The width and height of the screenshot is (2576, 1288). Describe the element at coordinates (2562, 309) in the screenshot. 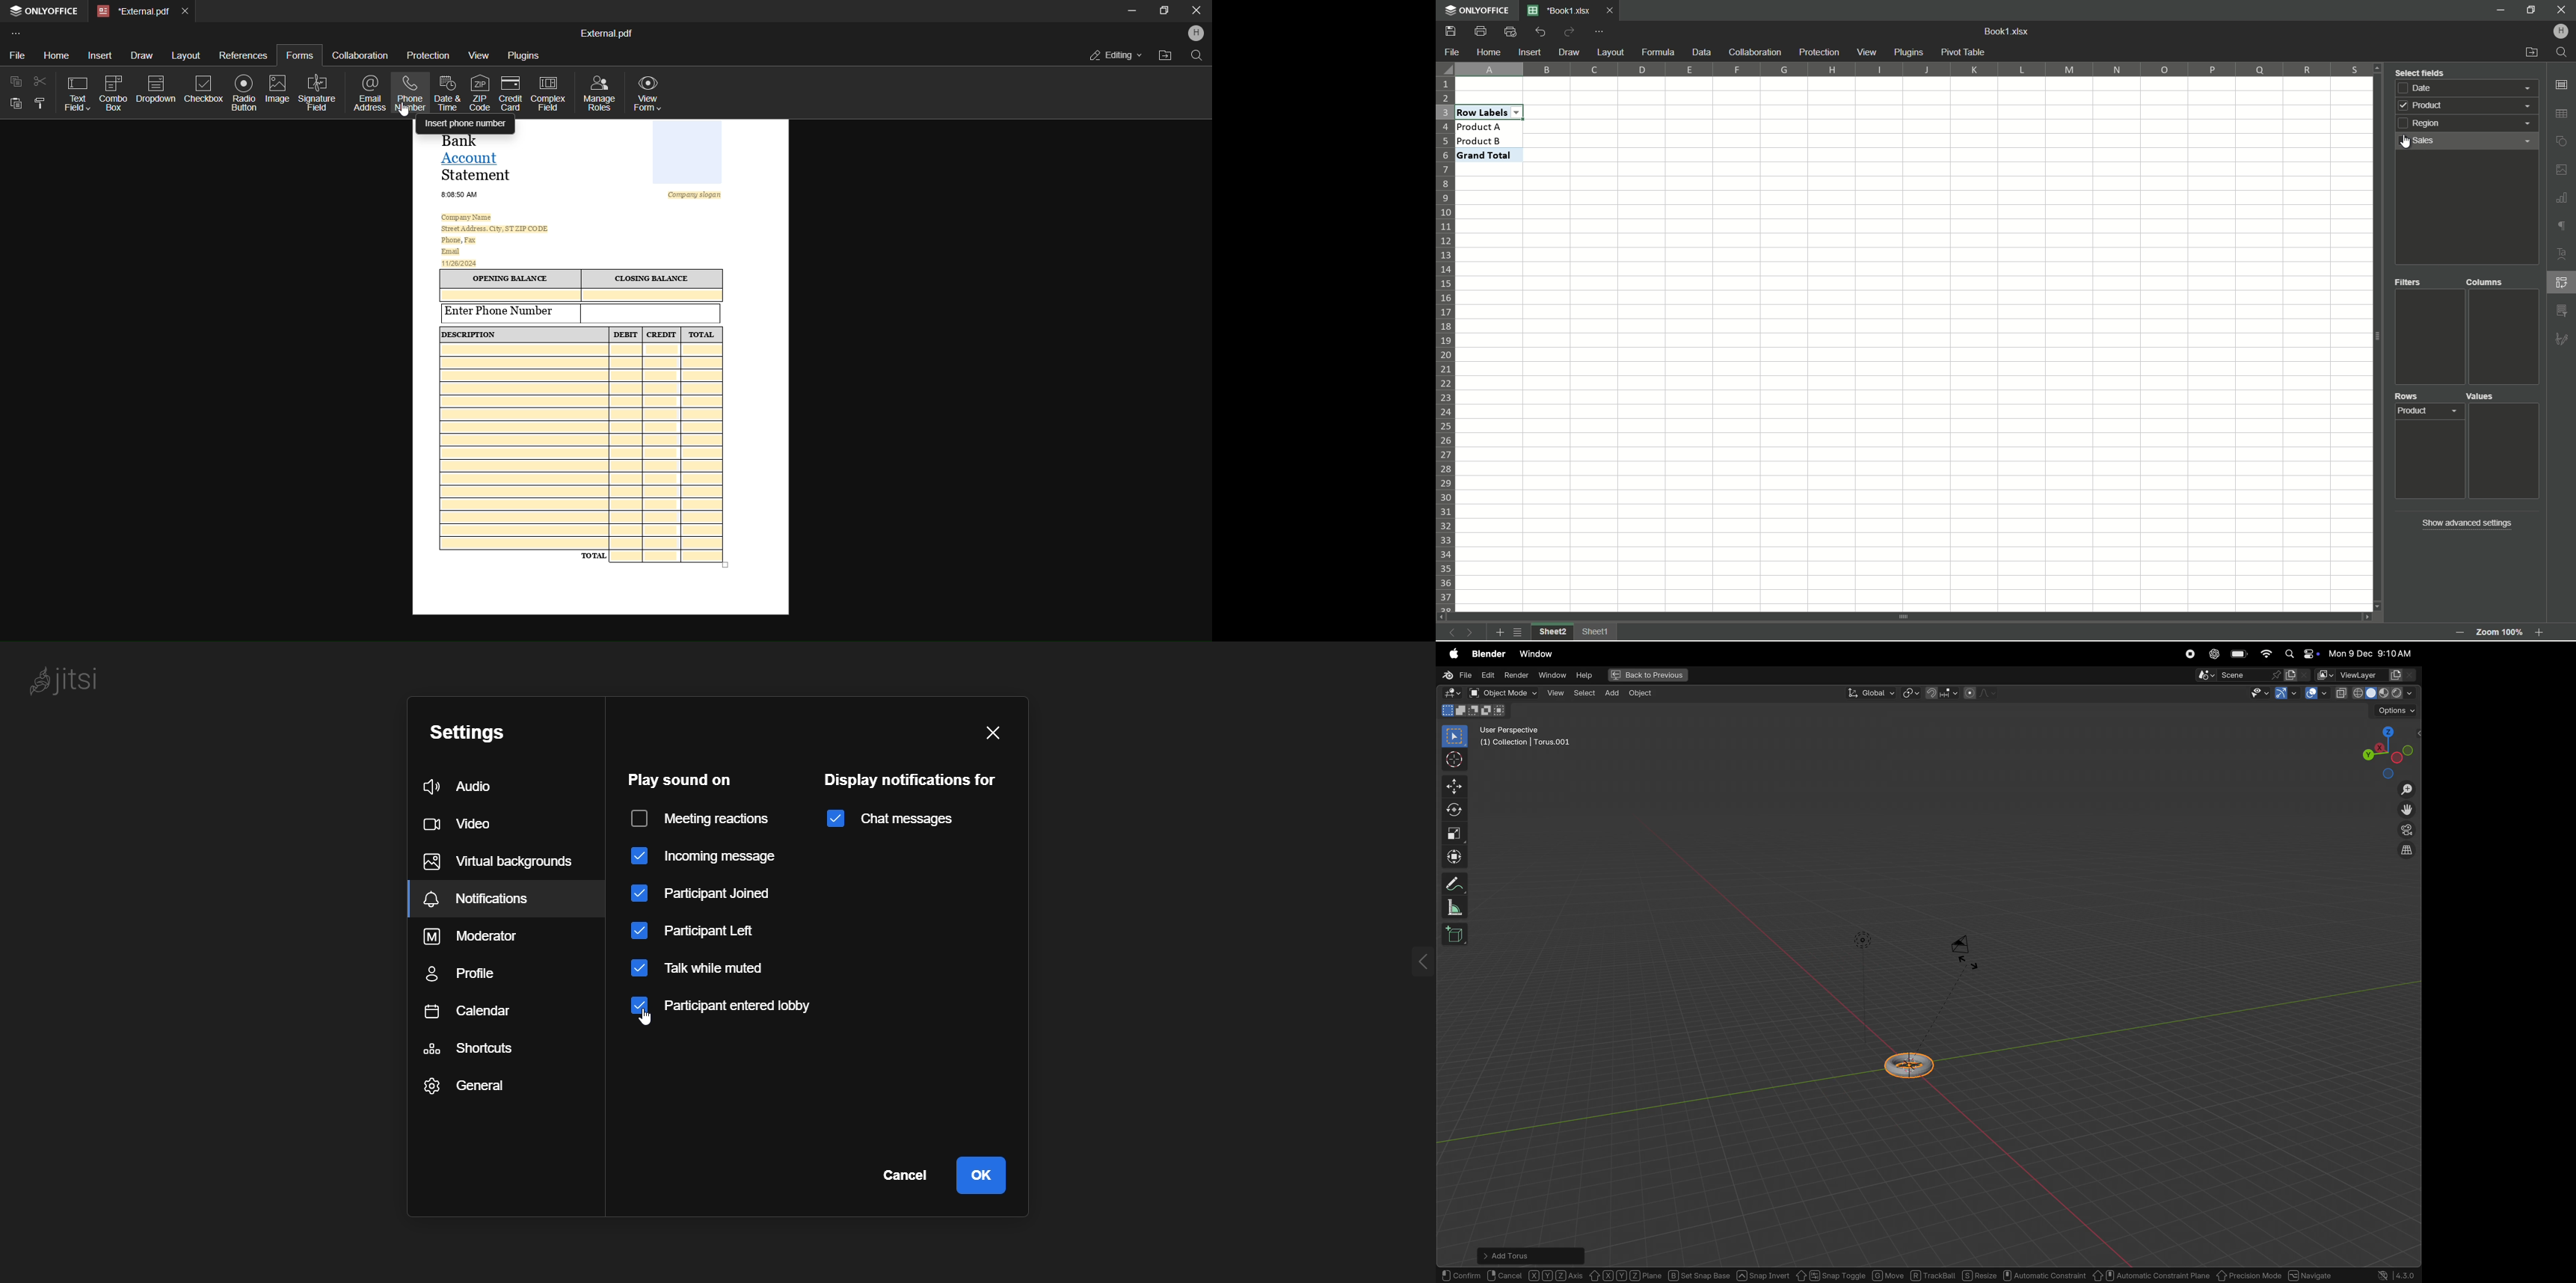

I see `insert slicer` at that location.